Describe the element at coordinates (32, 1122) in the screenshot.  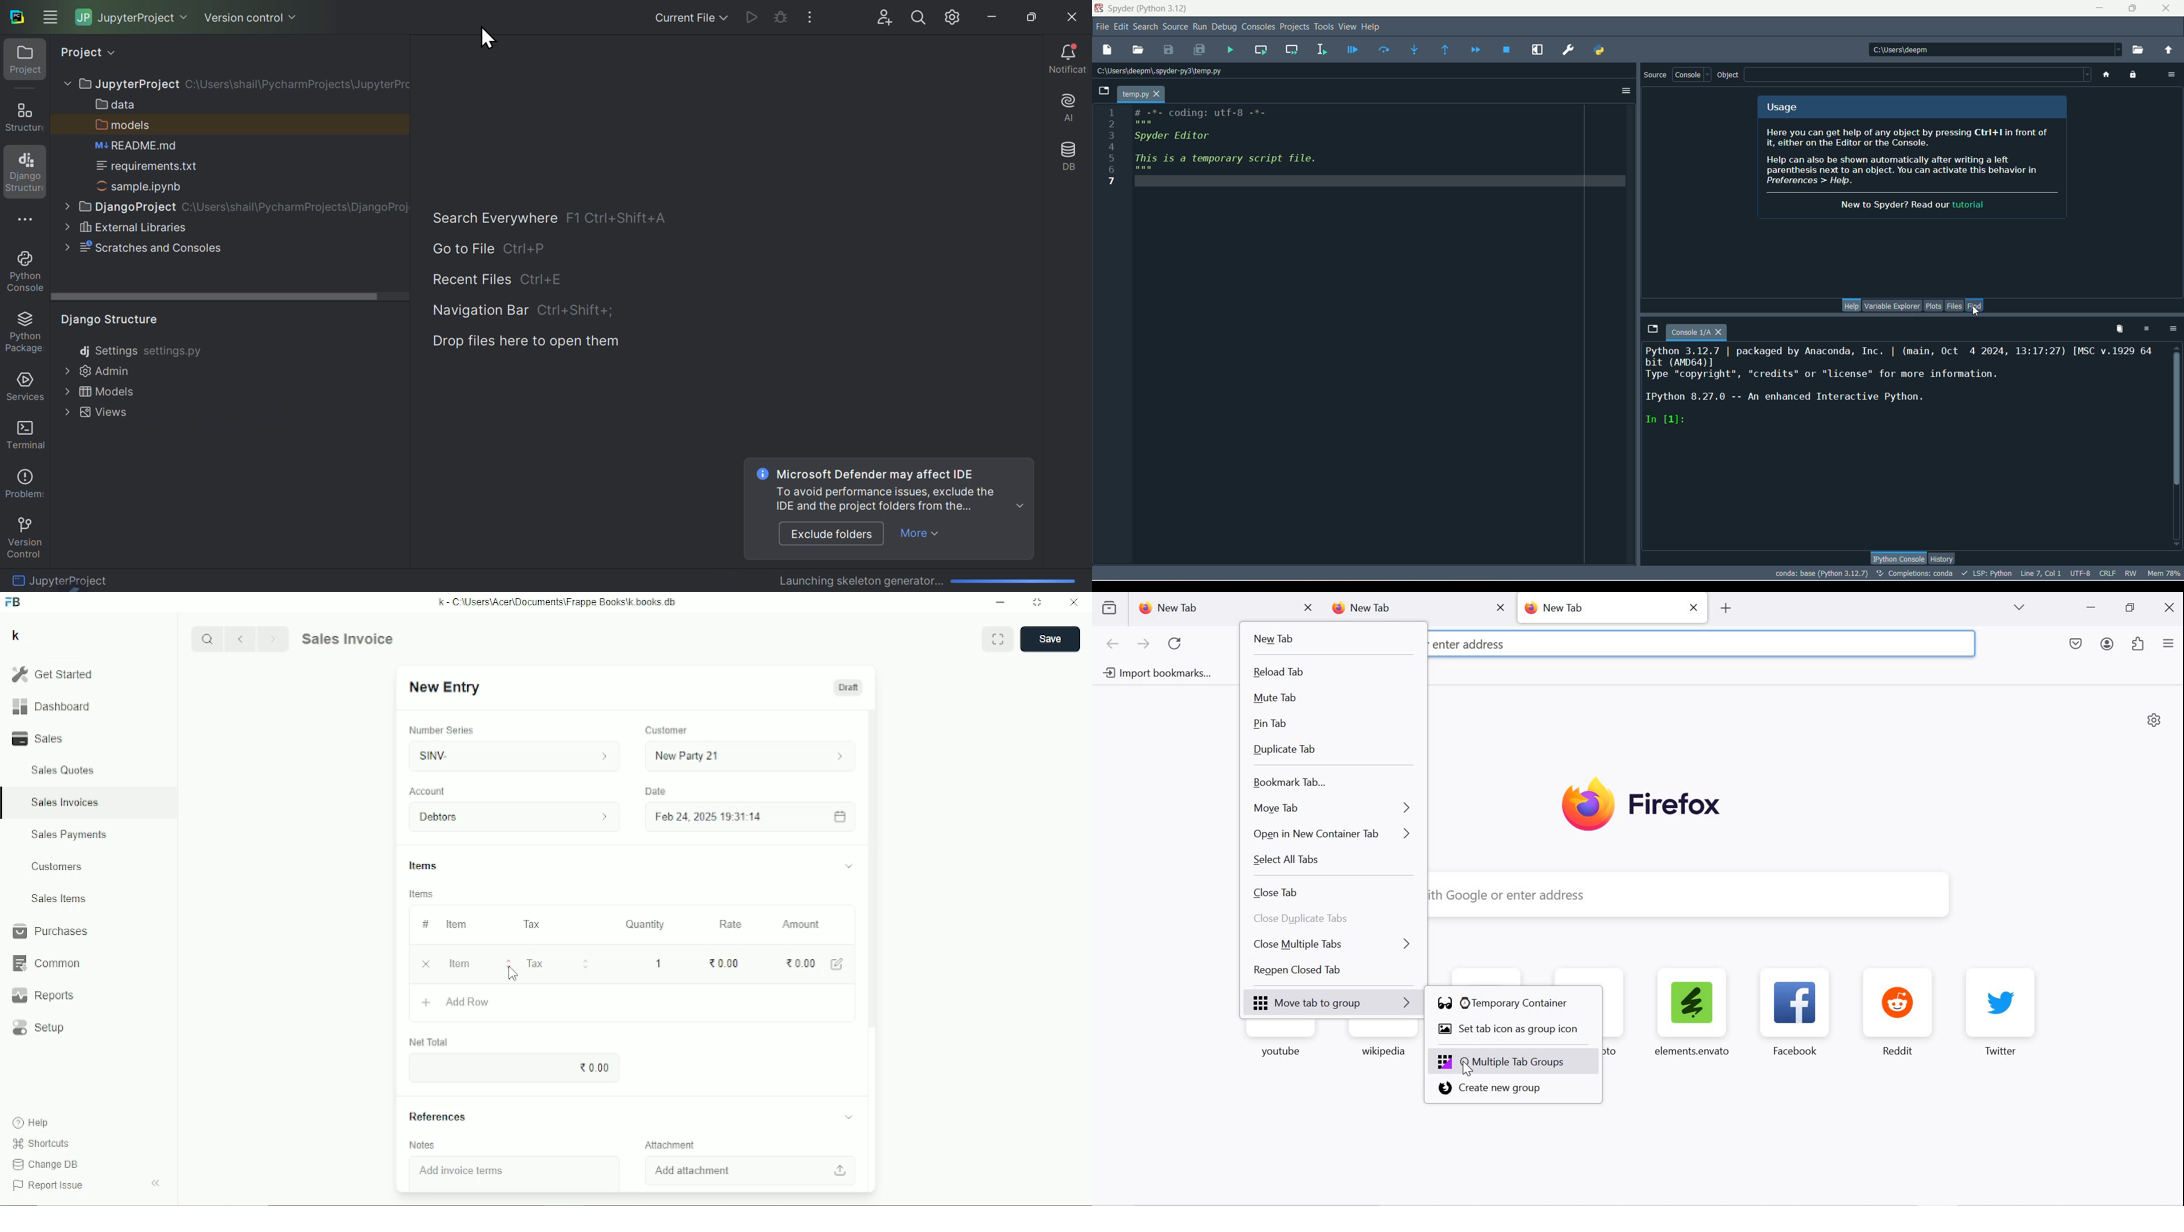
I see `Help` at that location.